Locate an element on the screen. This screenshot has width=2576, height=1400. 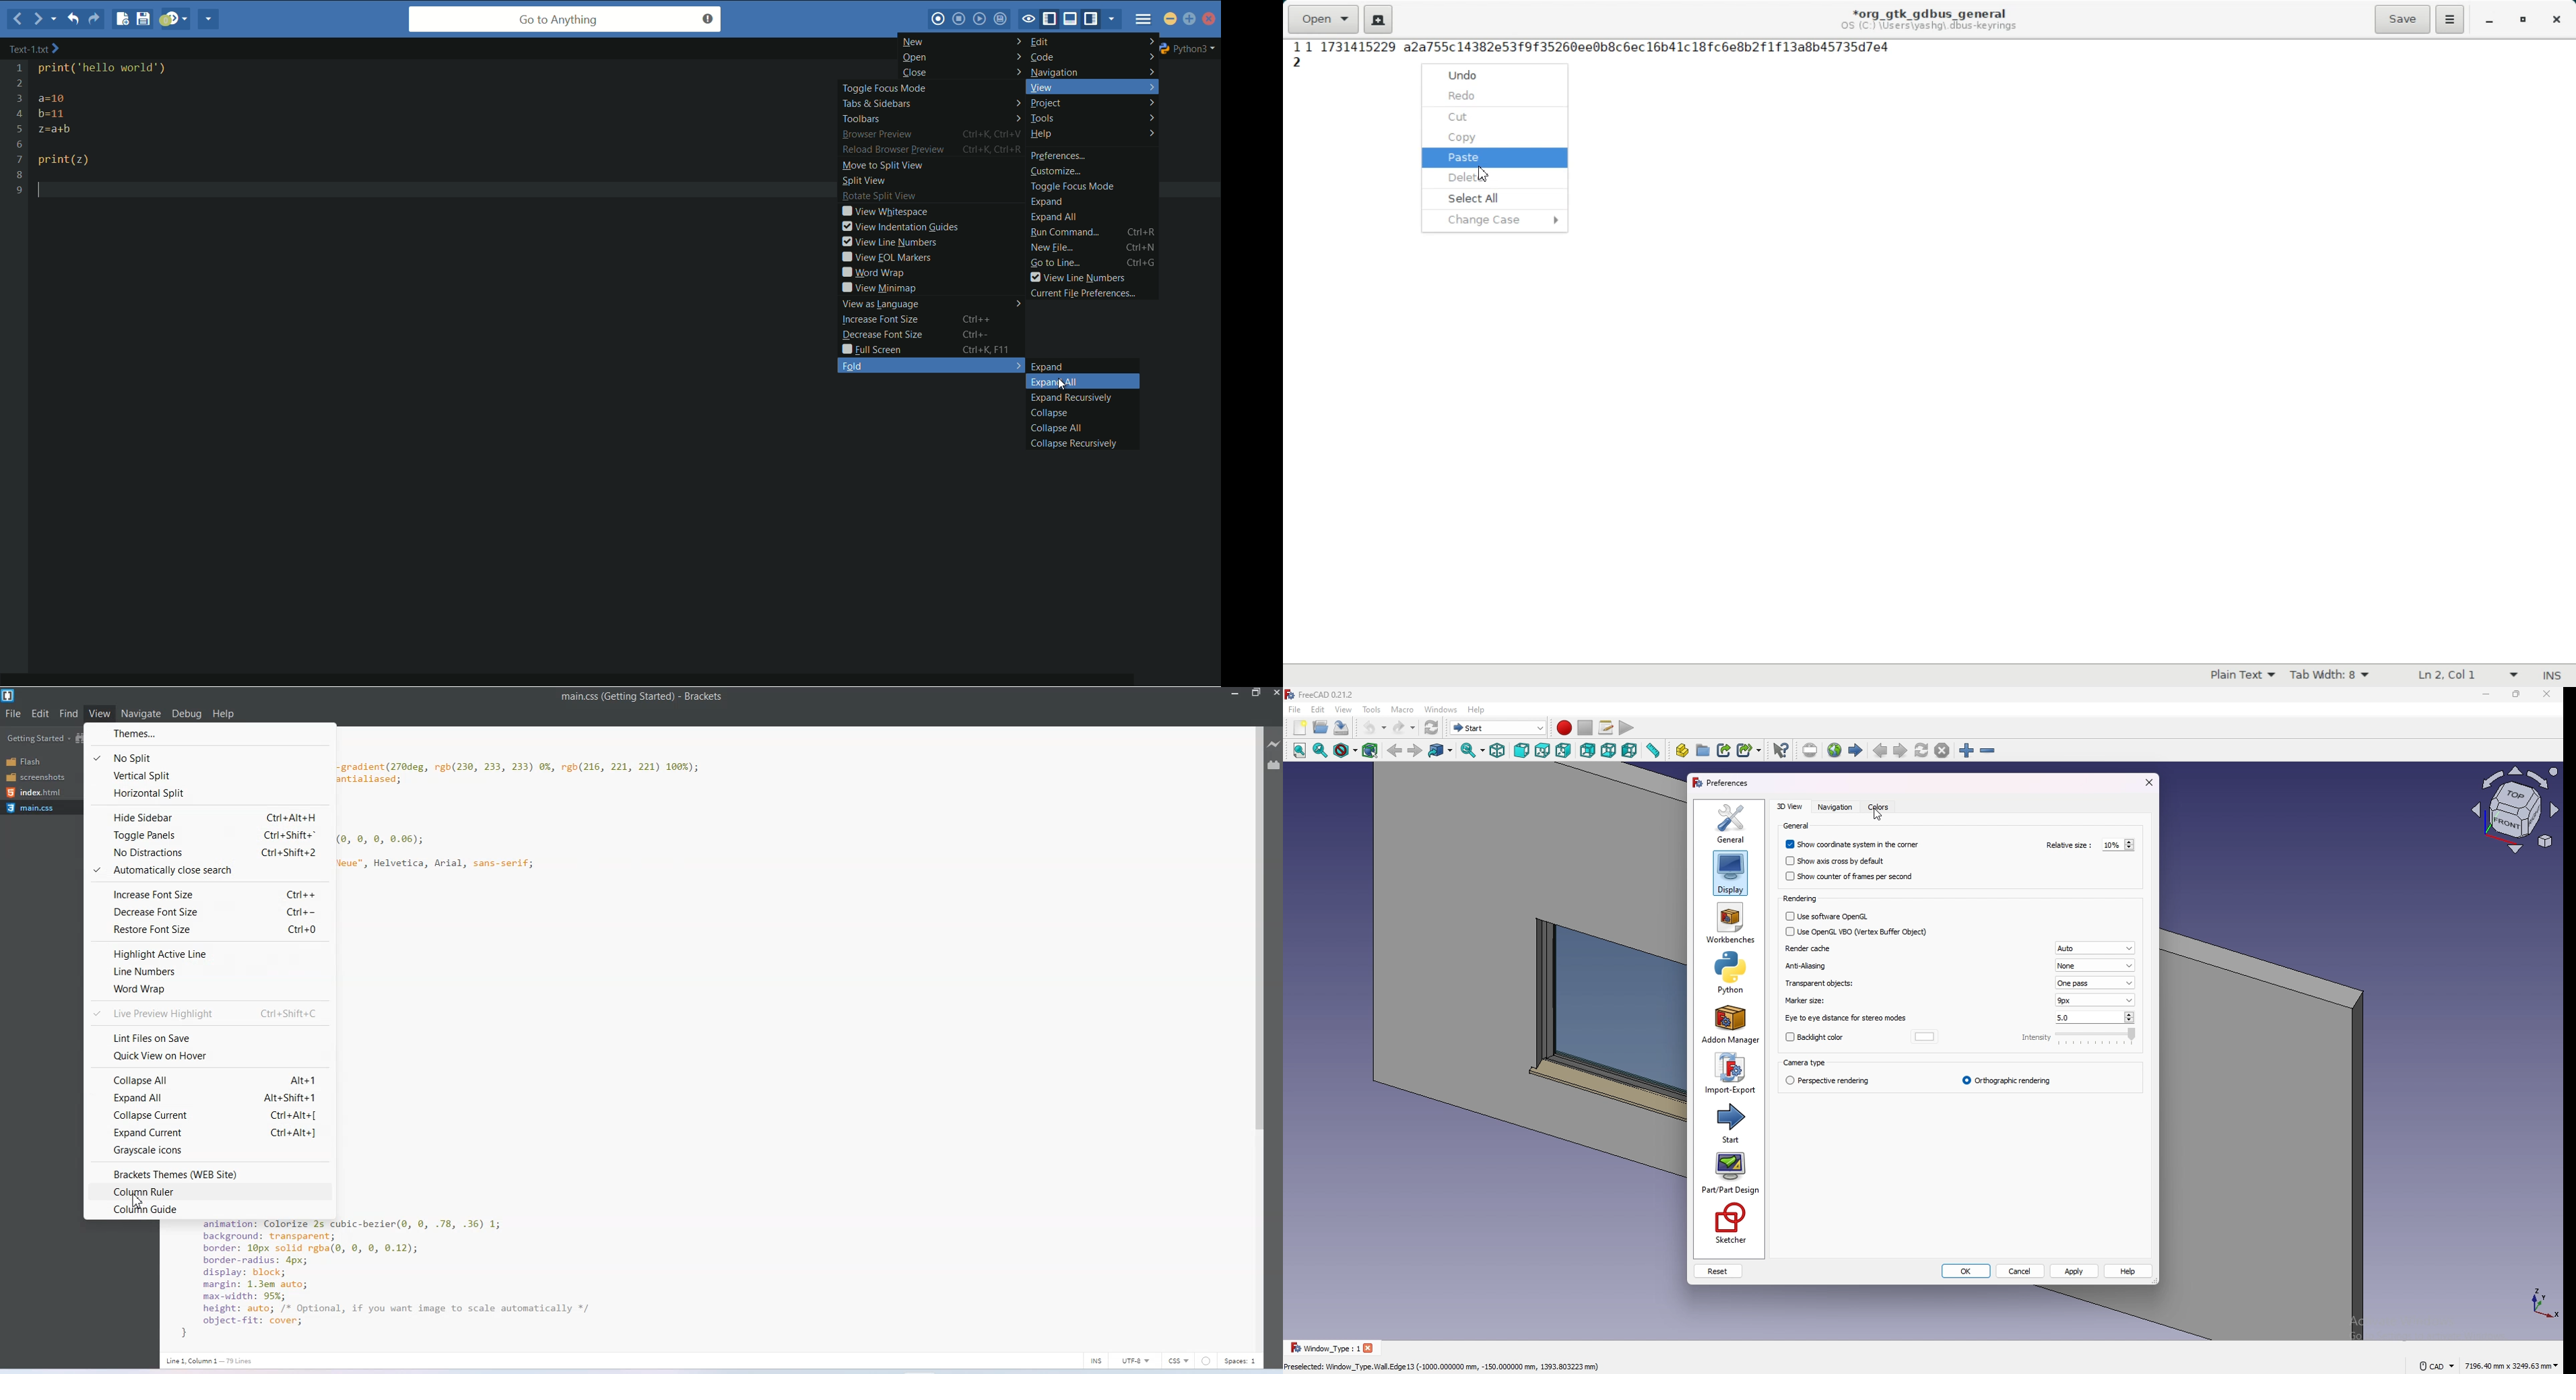
Ctrl+- is located at coordinates (983, 334).